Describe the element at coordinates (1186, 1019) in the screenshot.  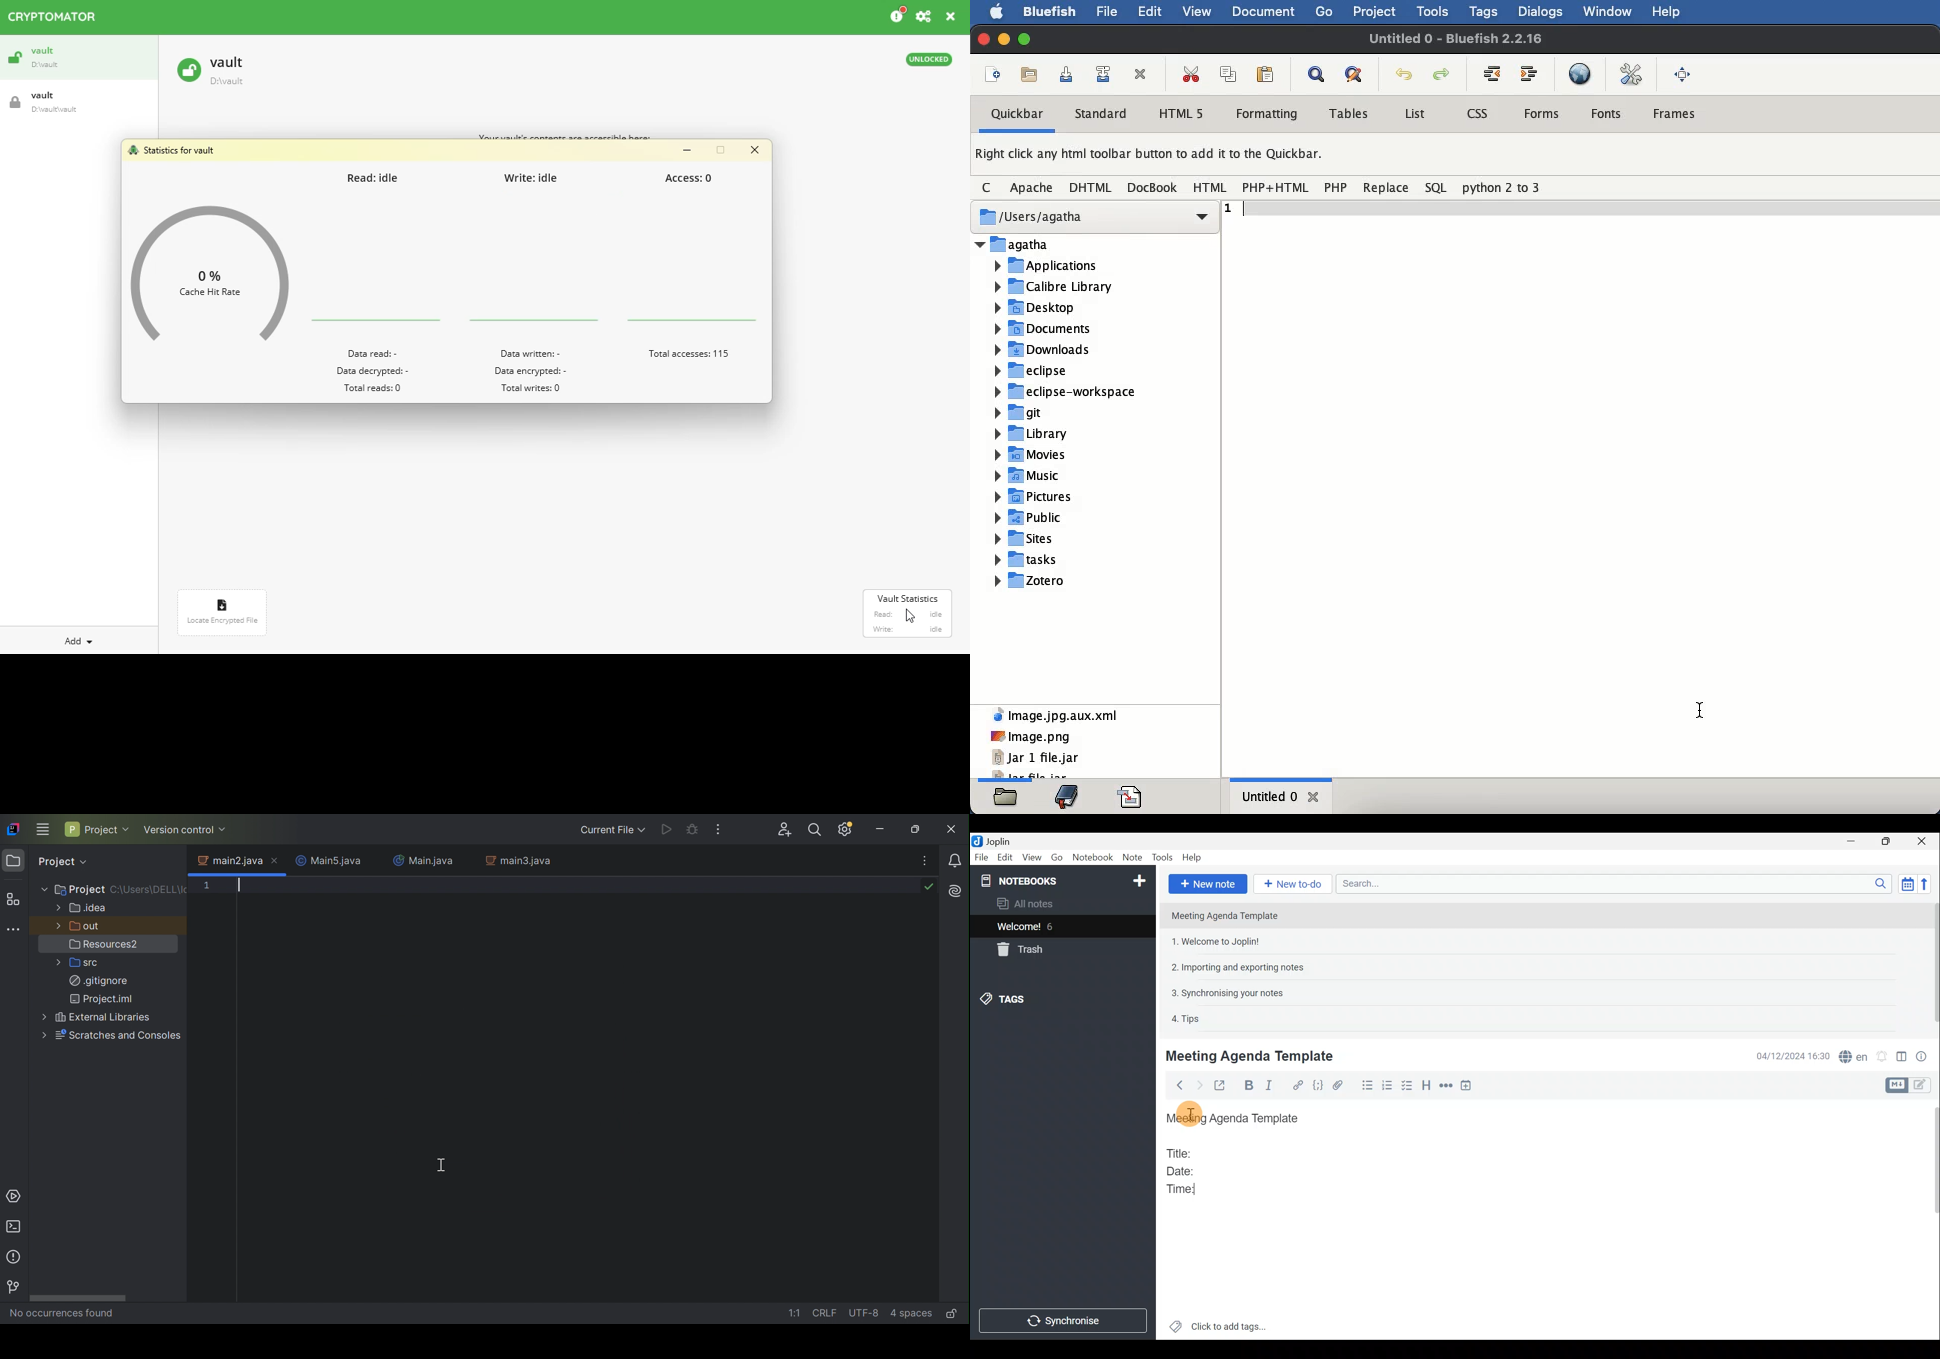
I see `4. Tips` at that location.